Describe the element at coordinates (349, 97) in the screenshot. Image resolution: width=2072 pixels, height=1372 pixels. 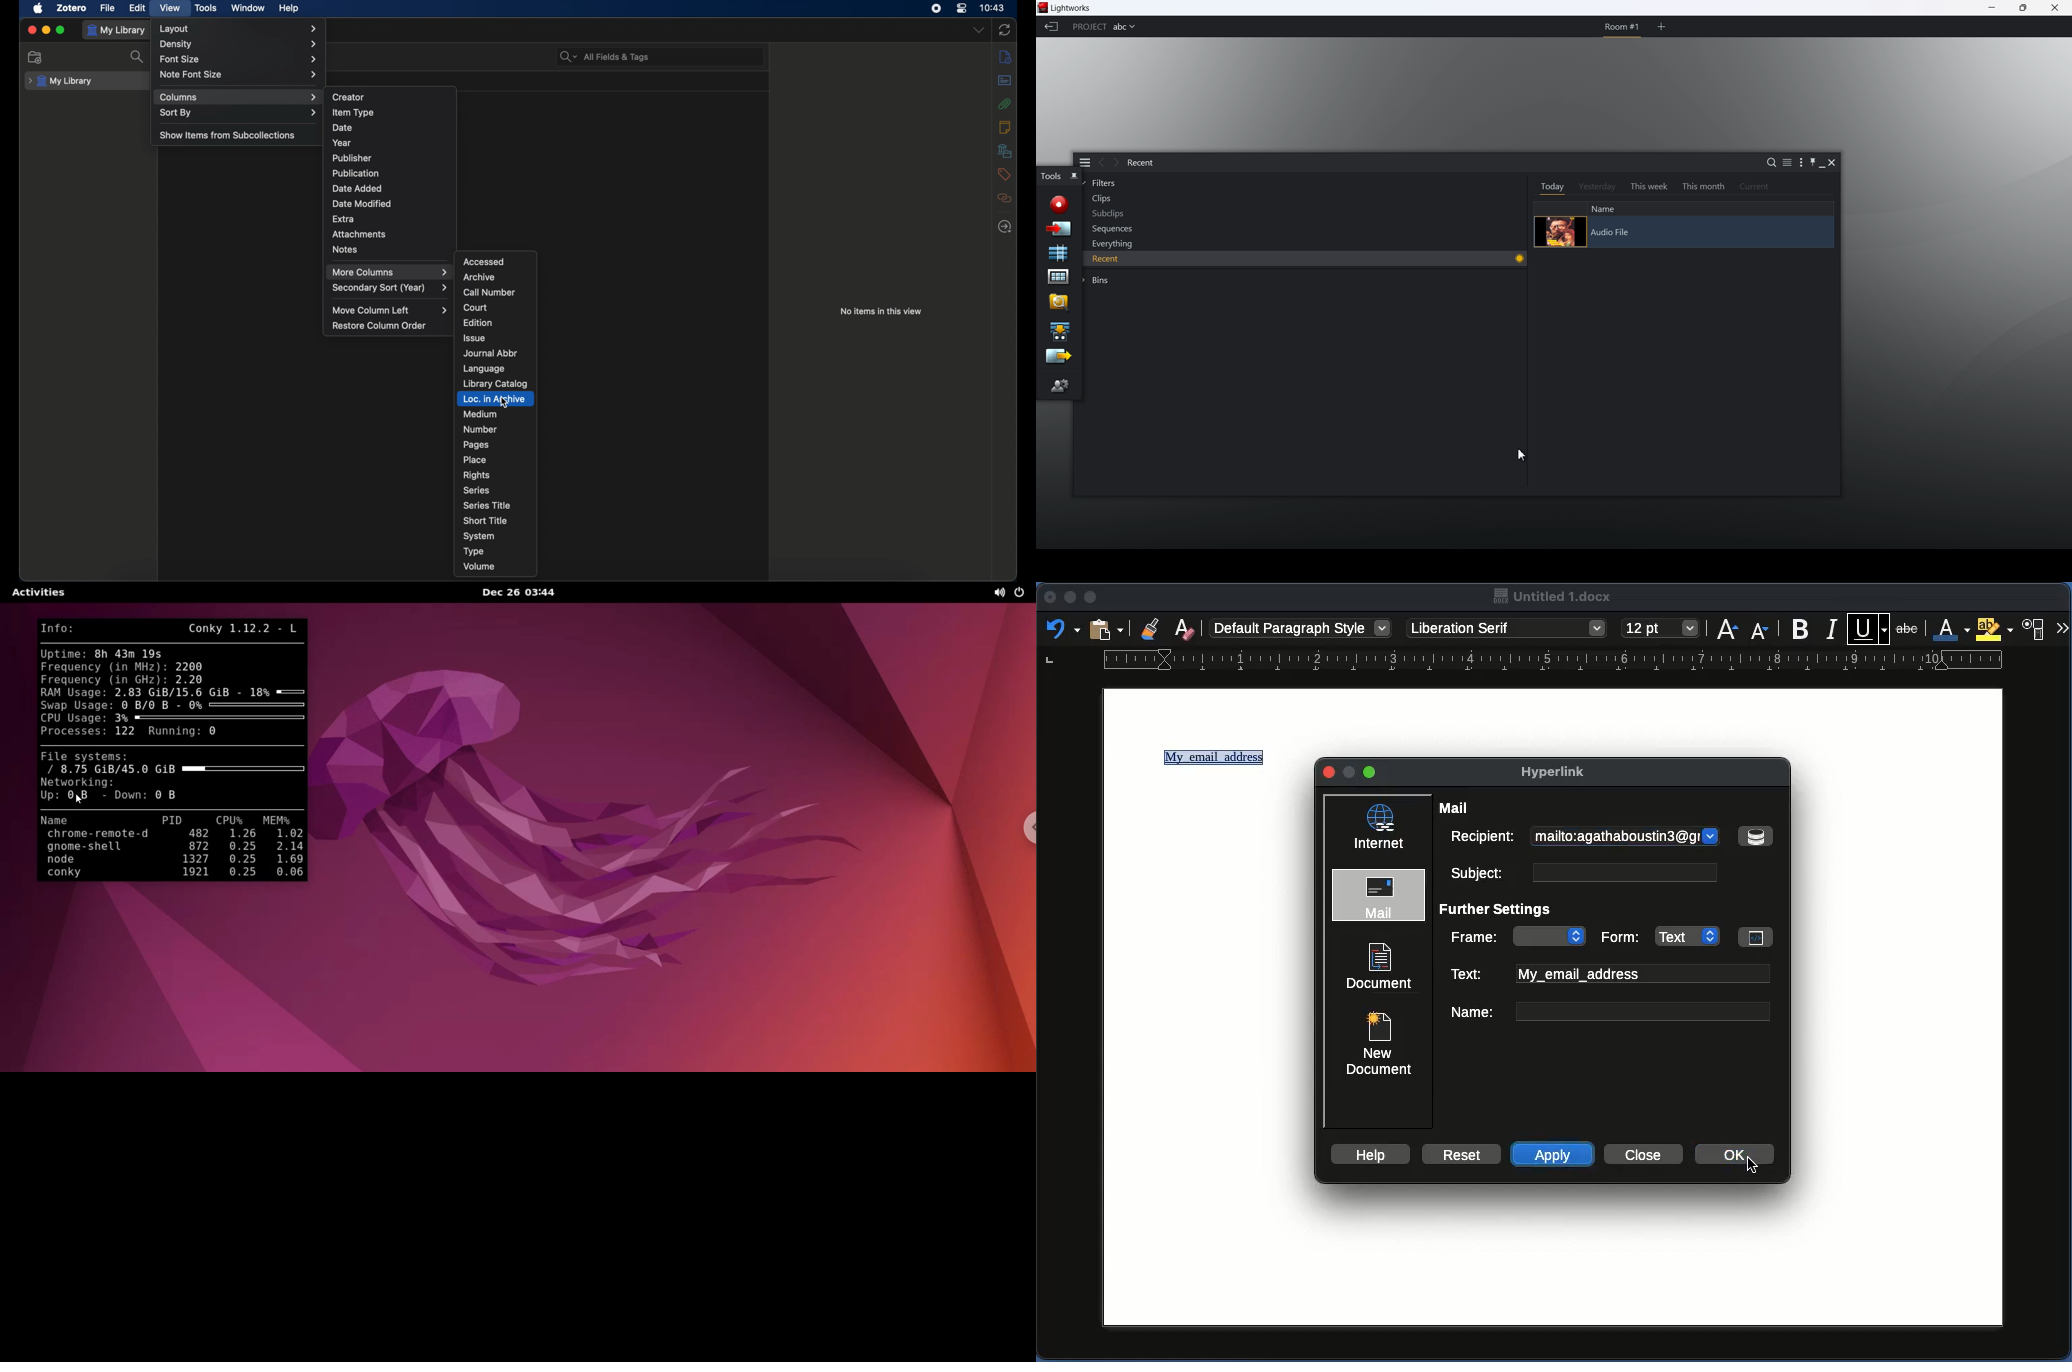
I see `creator` at that location.